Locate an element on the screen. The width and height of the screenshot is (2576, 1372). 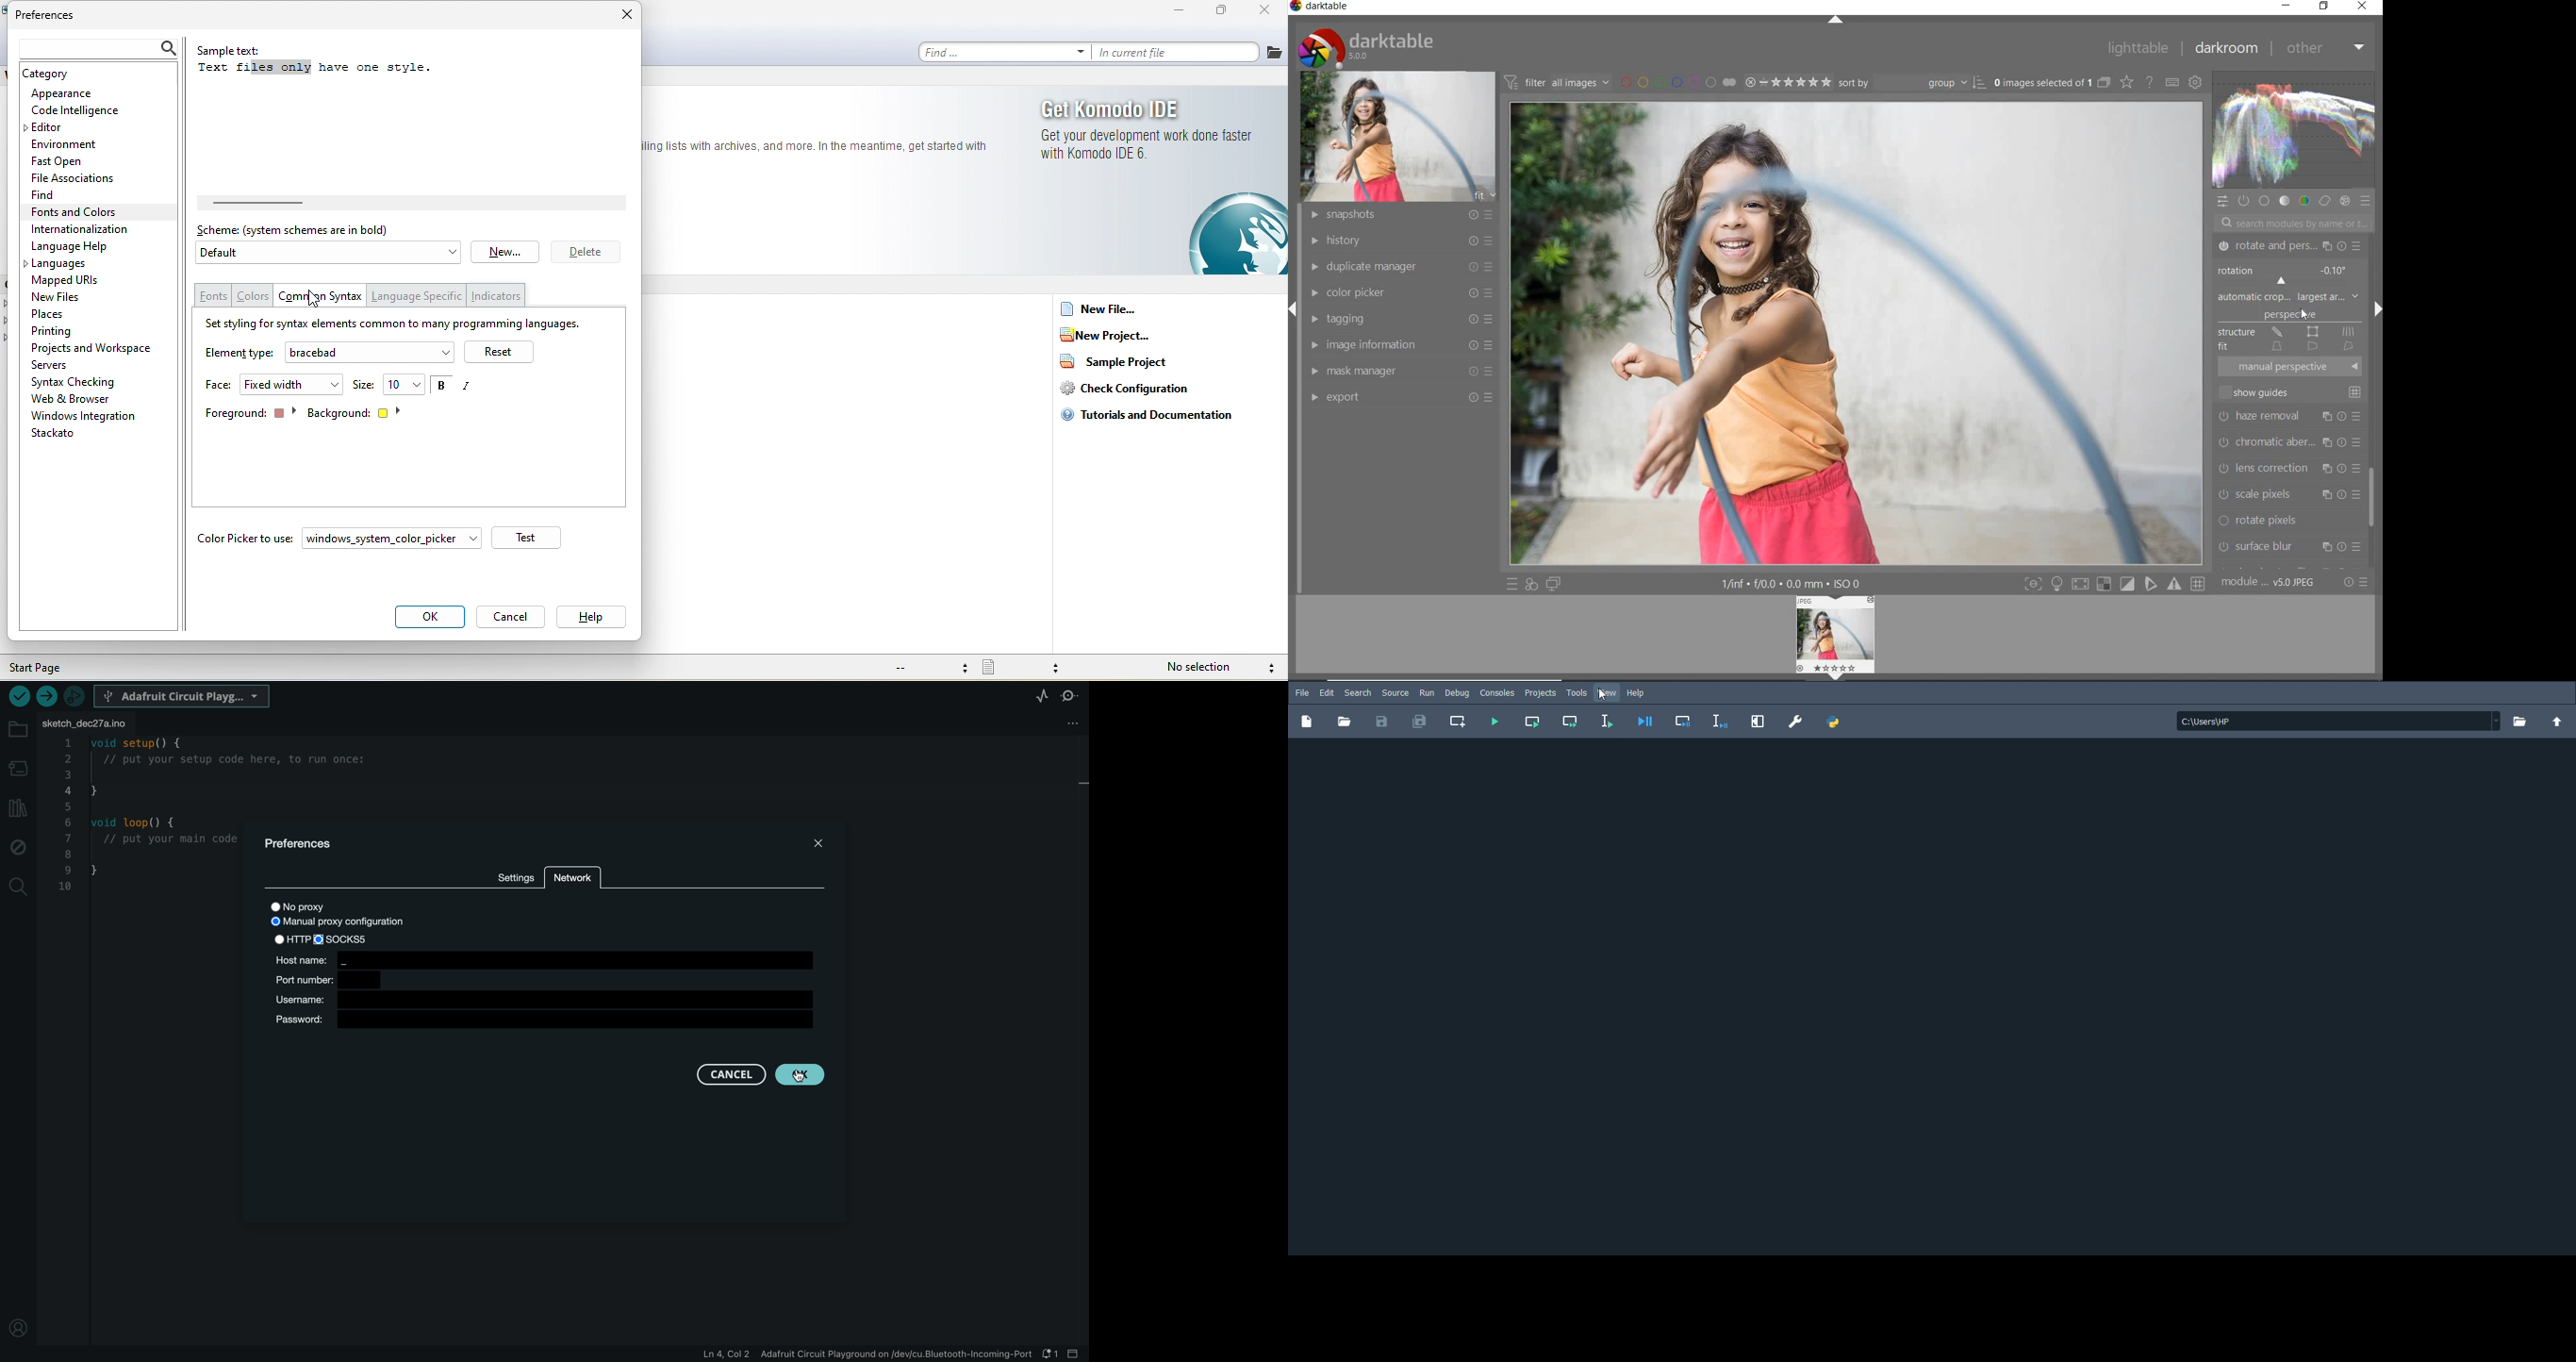
text is located at coordinates (817, 146).